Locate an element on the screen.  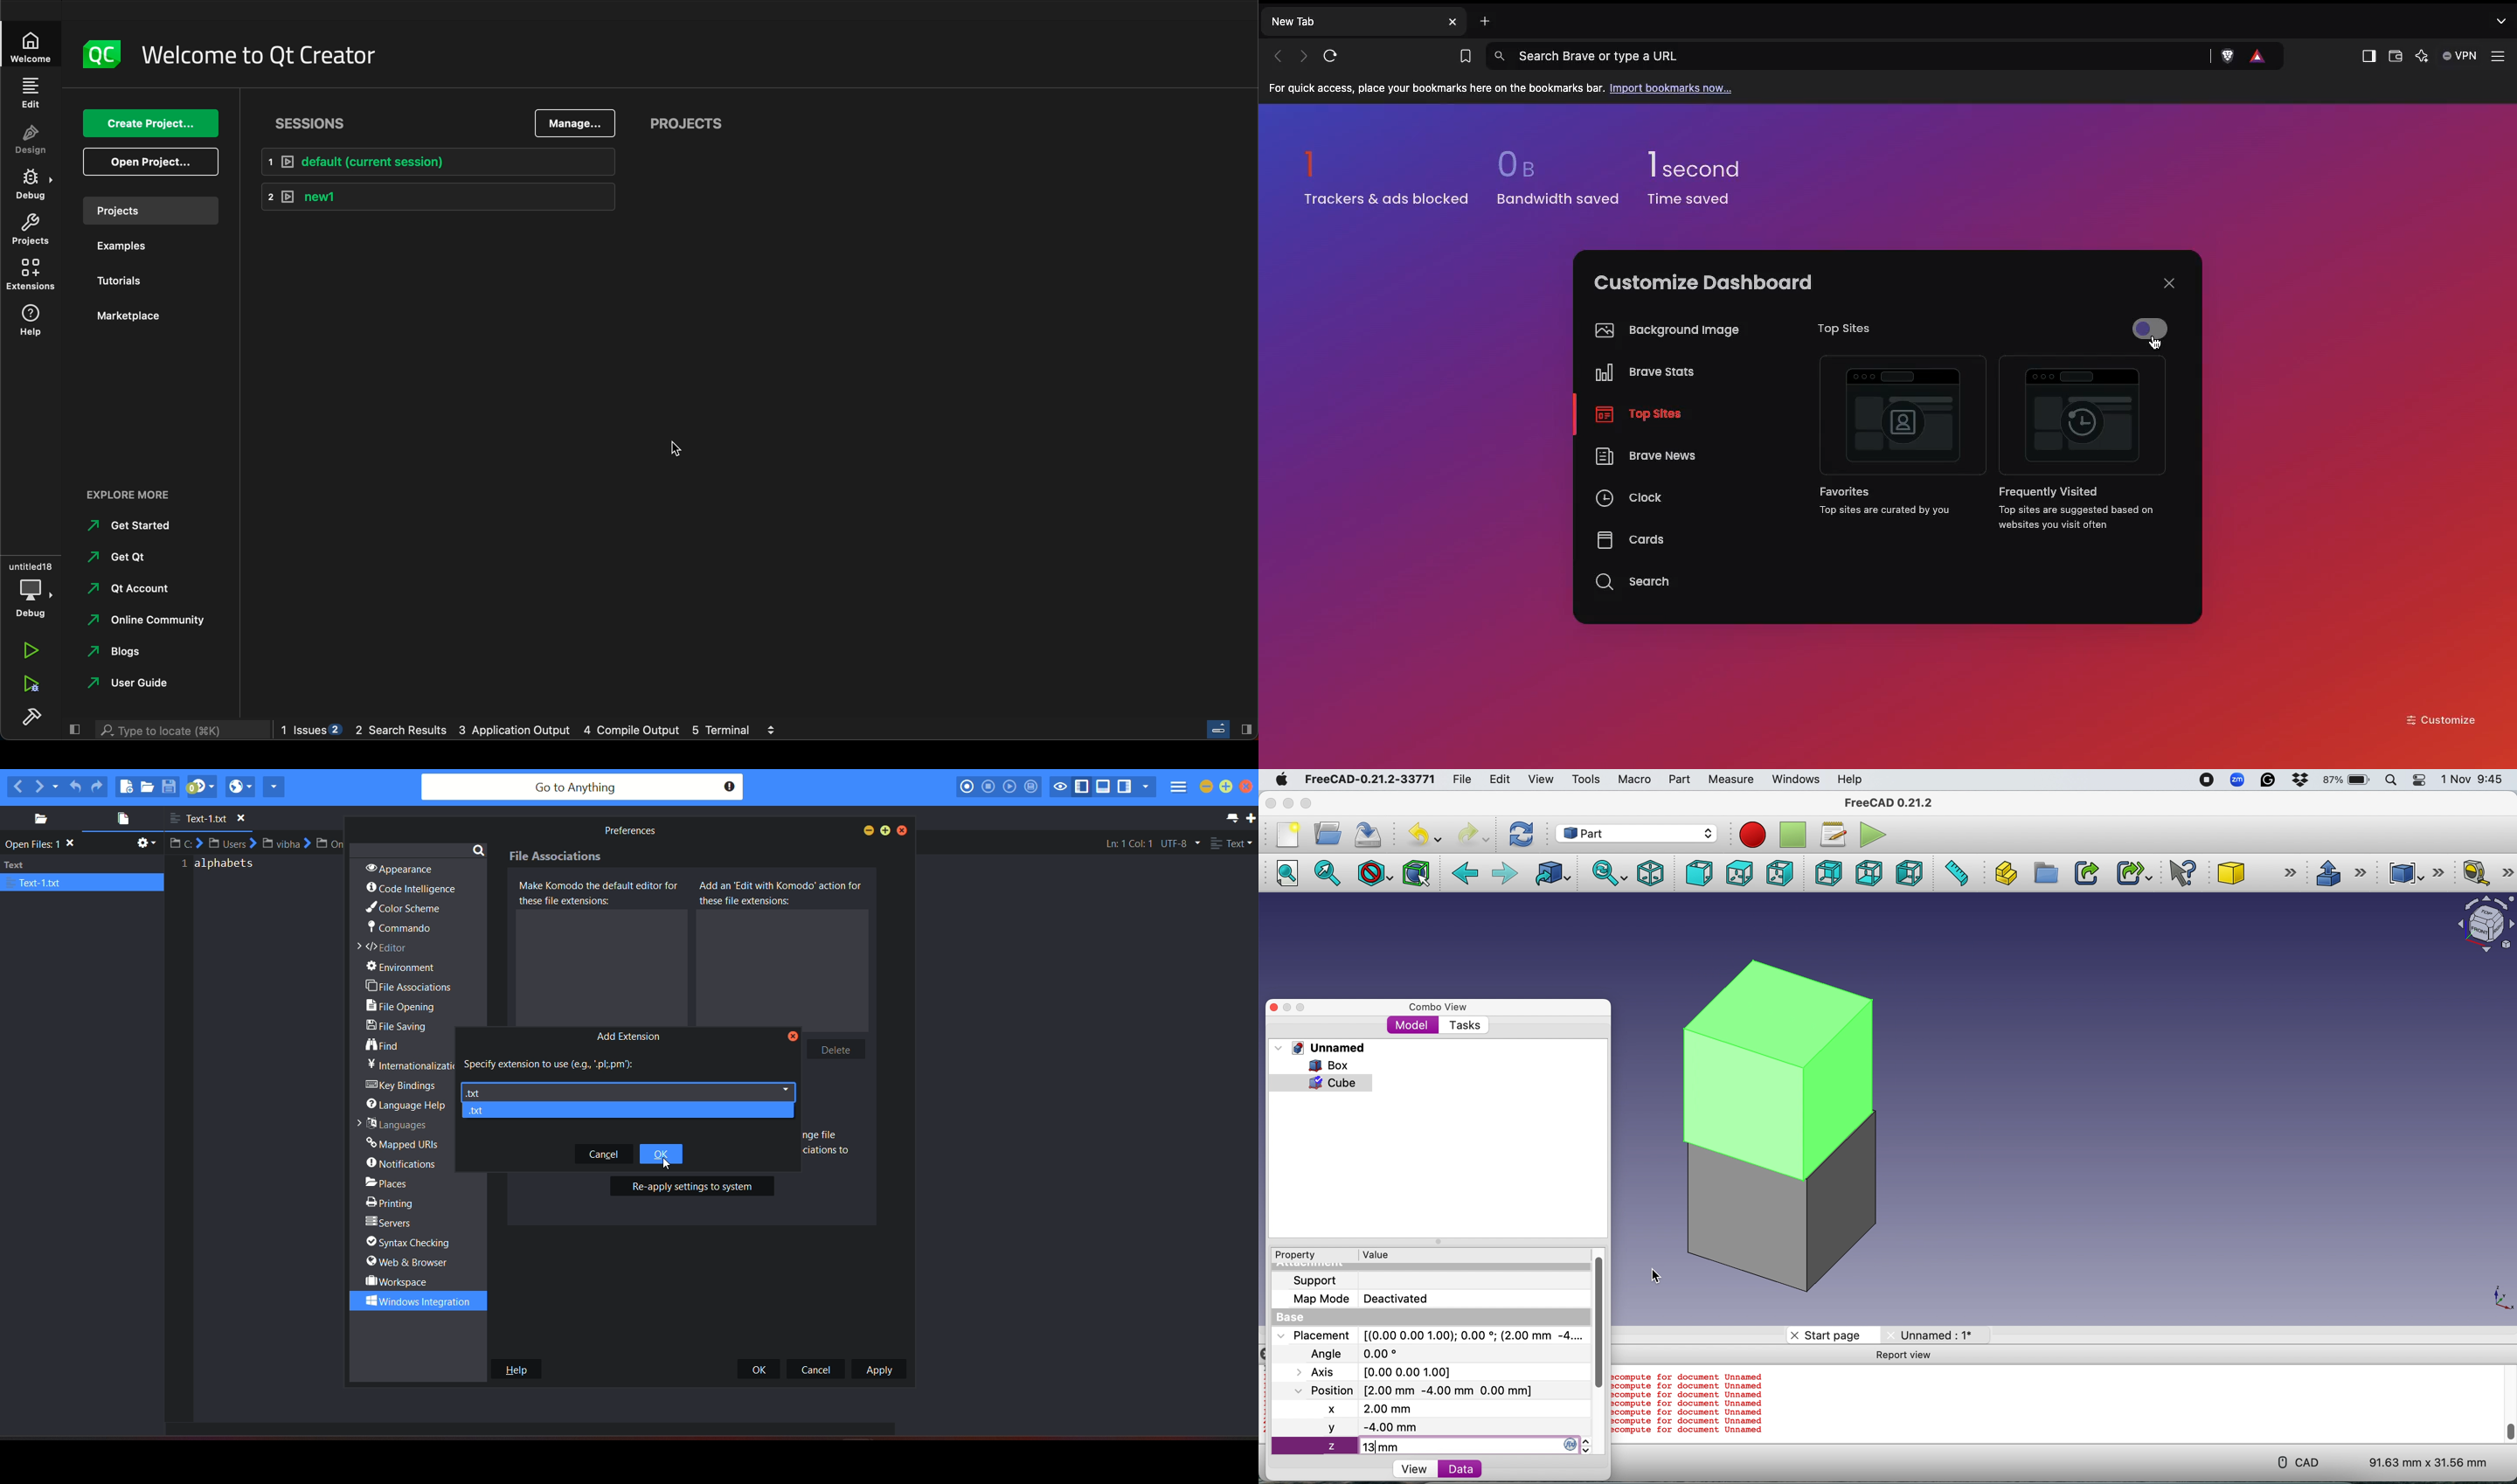
tutorials is located at coordinates (126, 282).